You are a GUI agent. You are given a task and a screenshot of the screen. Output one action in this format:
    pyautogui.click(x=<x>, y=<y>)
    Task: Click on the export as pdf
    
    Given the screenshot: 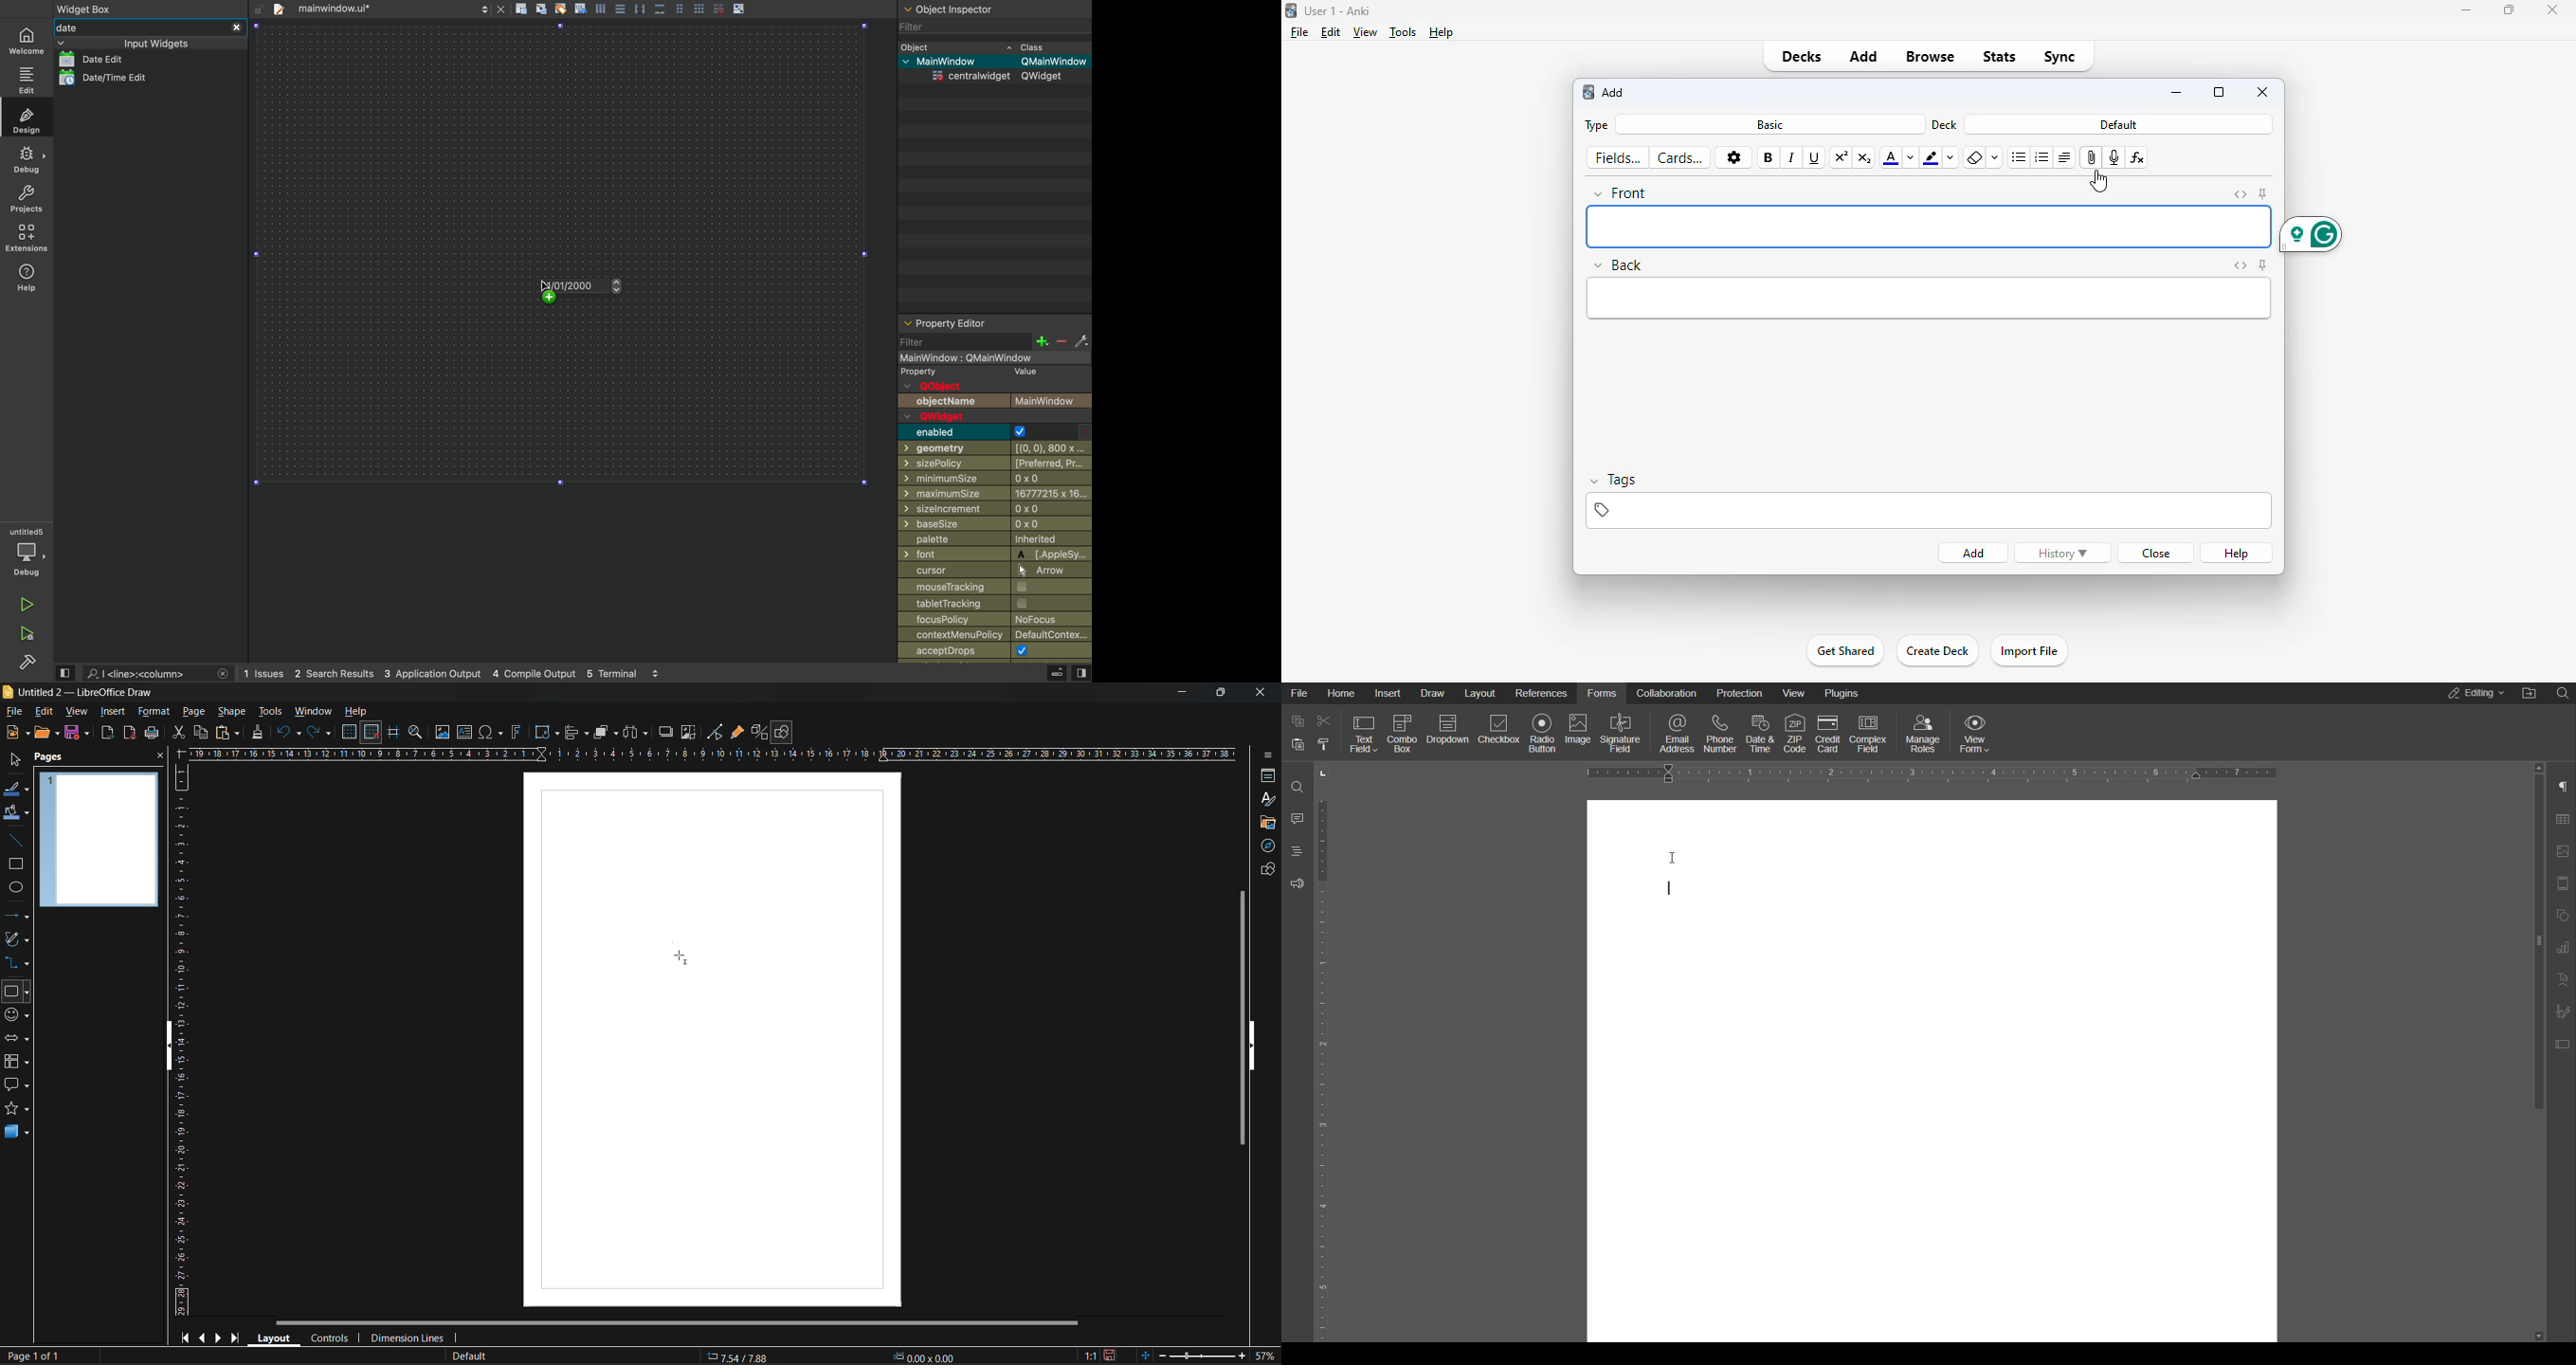 What is the action you would take?
    pyautogui.click(x=129, y=732)
    